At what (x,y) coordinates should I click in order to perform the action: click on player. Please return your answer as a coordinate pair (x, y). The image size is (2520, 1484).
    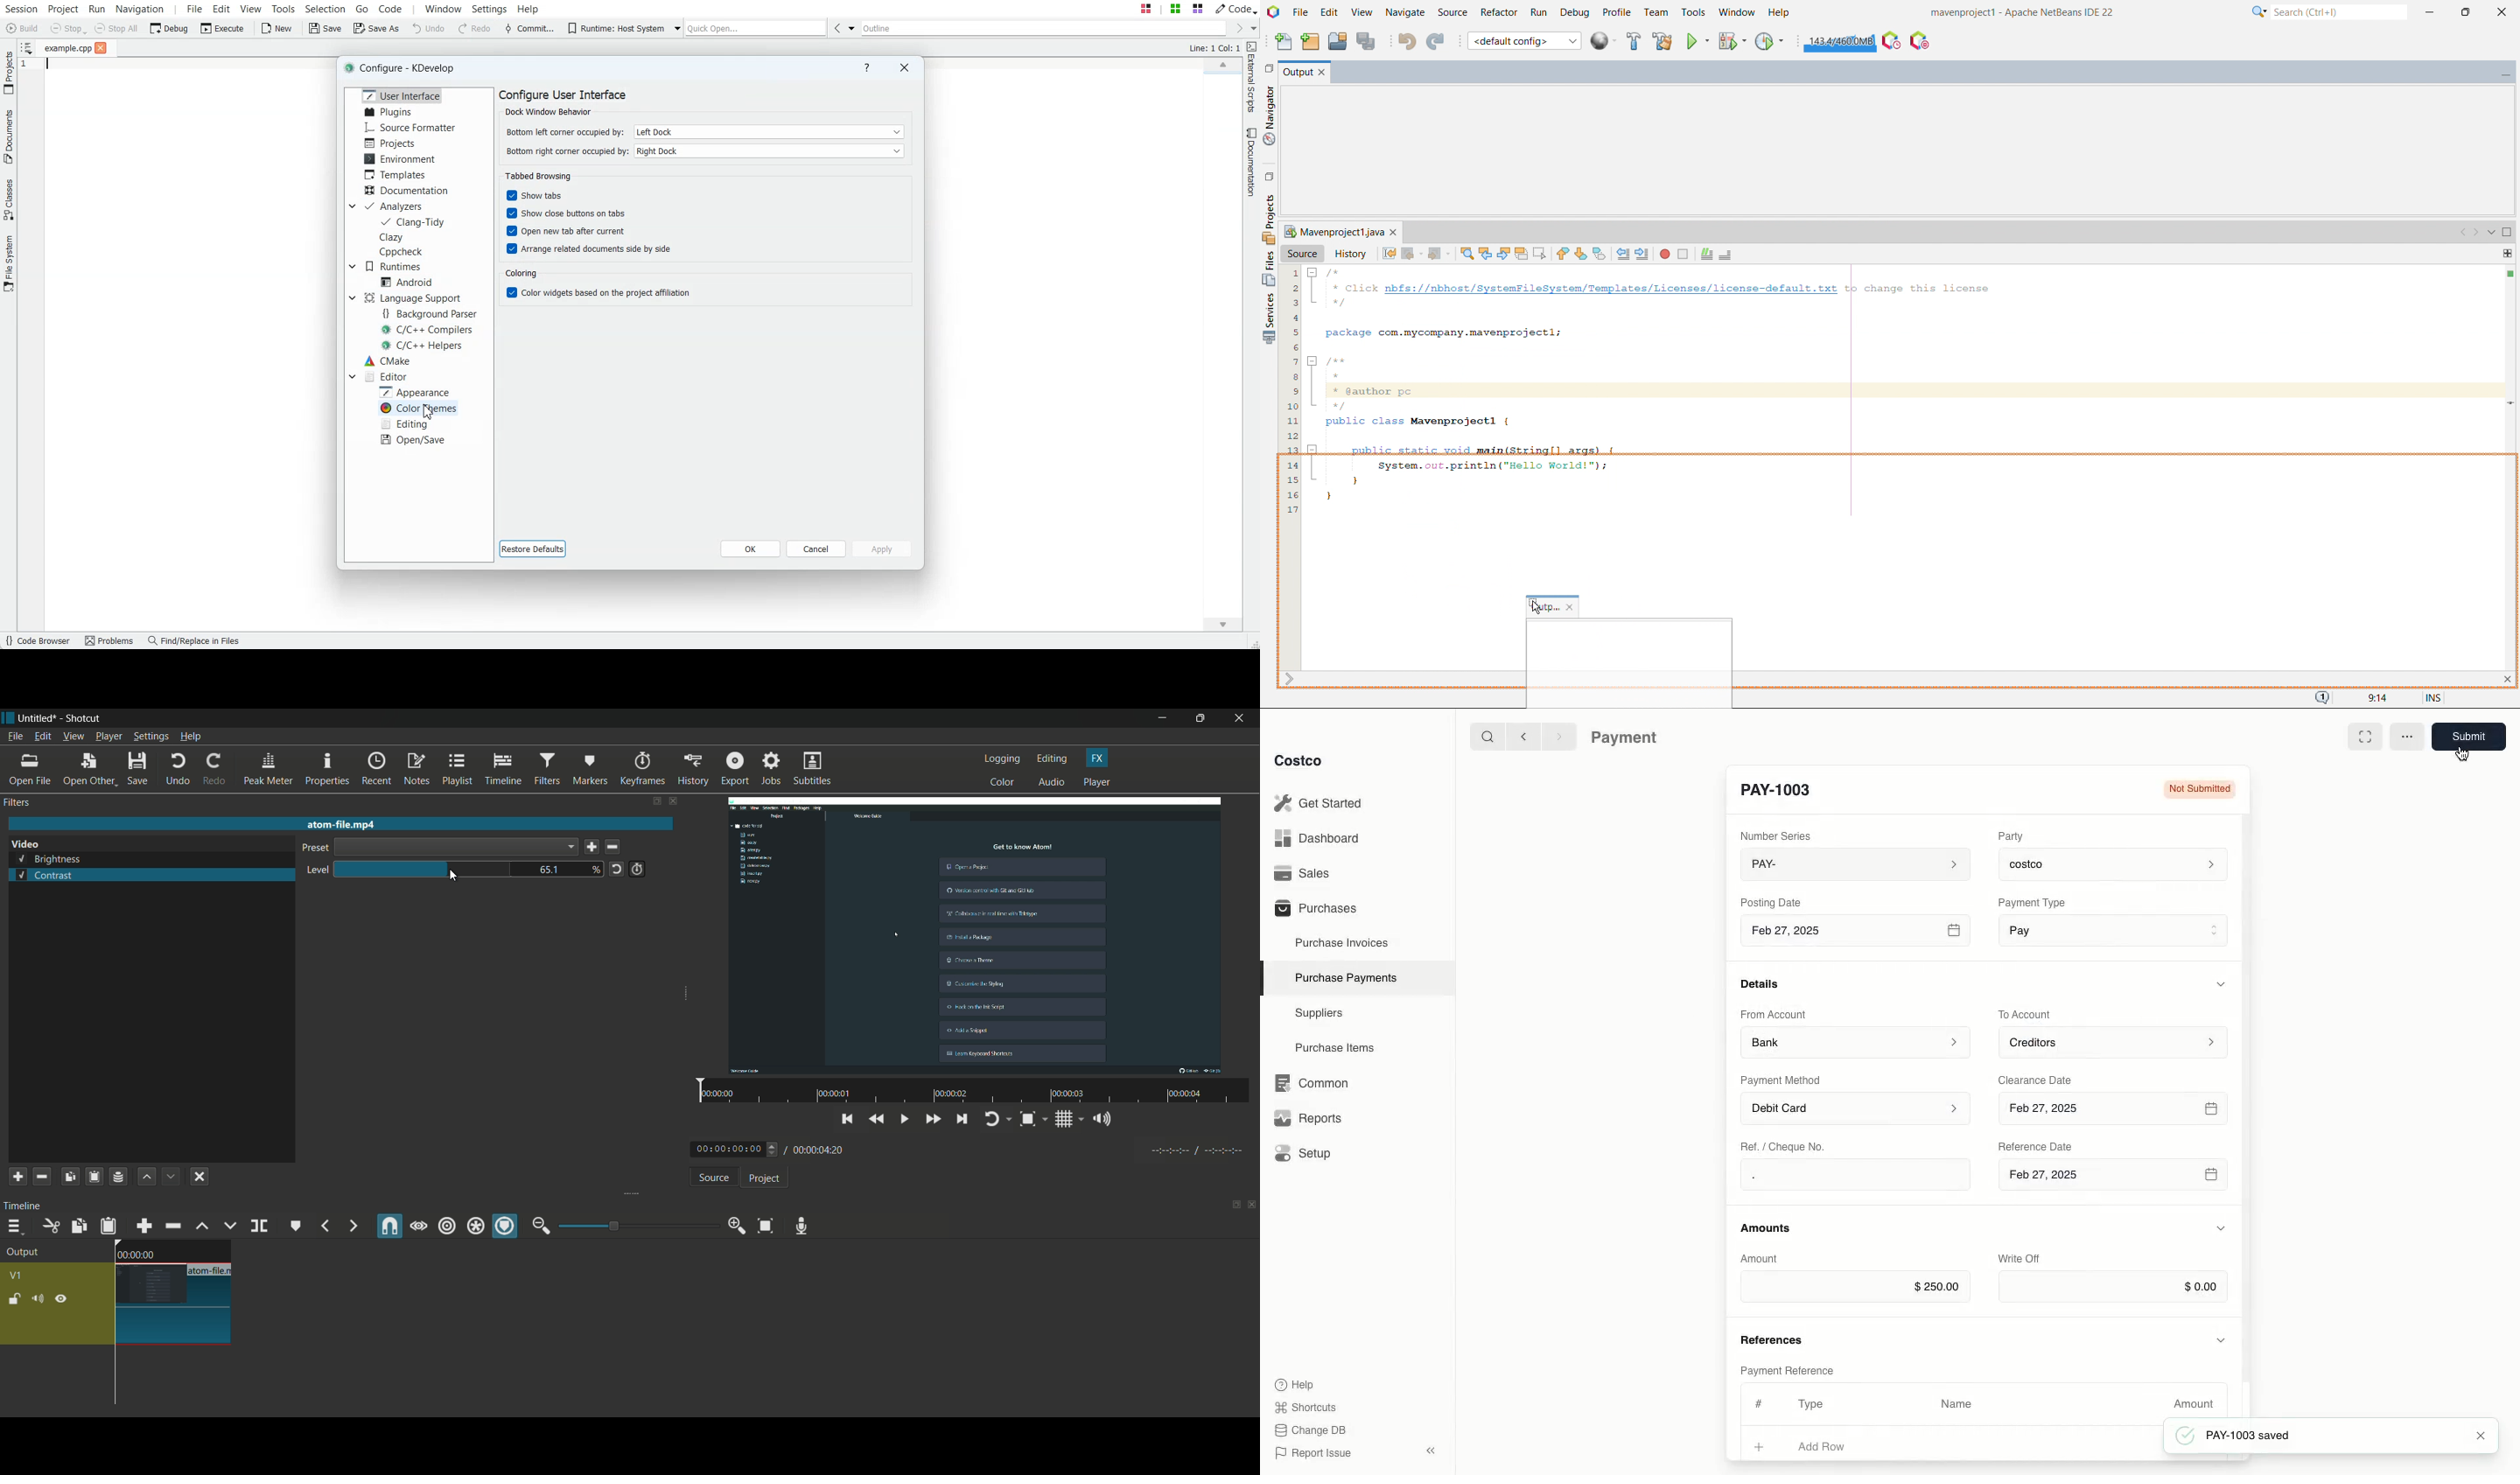
    Looking at the image, I should click on (1097, 783).